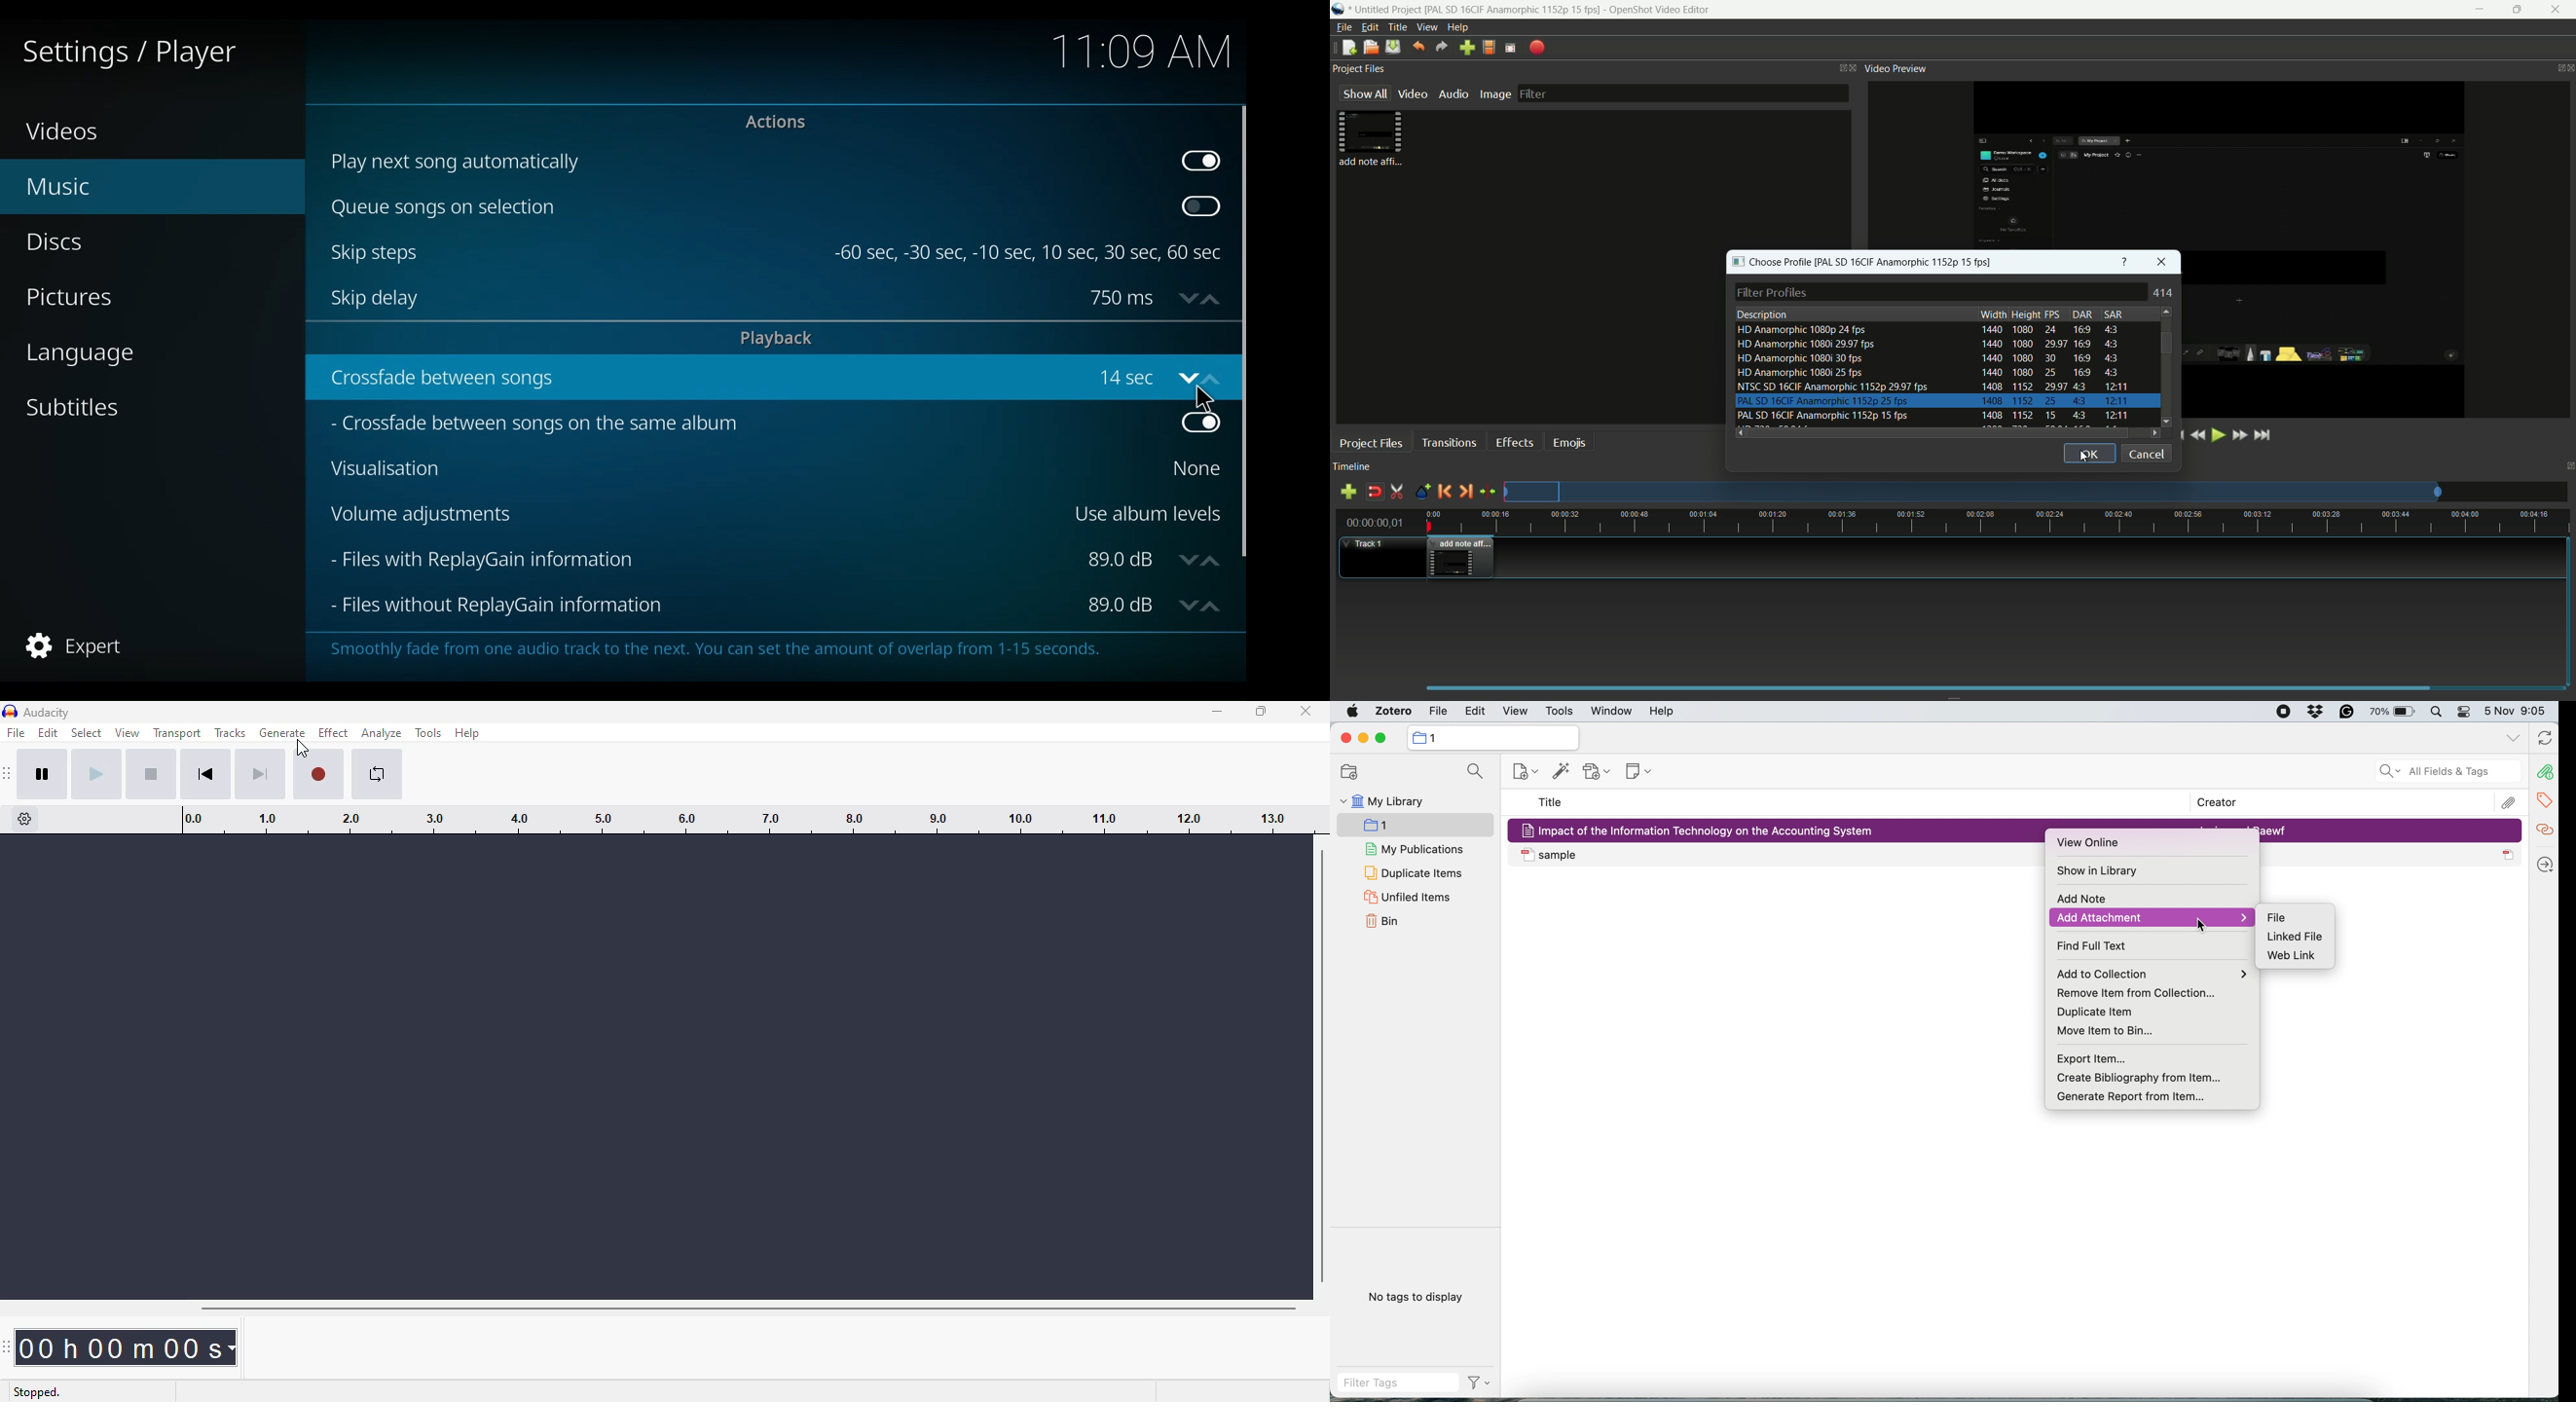 The width and height of the screenshot is (2576, 1428). I want to click on project name, so click(1389, 10).